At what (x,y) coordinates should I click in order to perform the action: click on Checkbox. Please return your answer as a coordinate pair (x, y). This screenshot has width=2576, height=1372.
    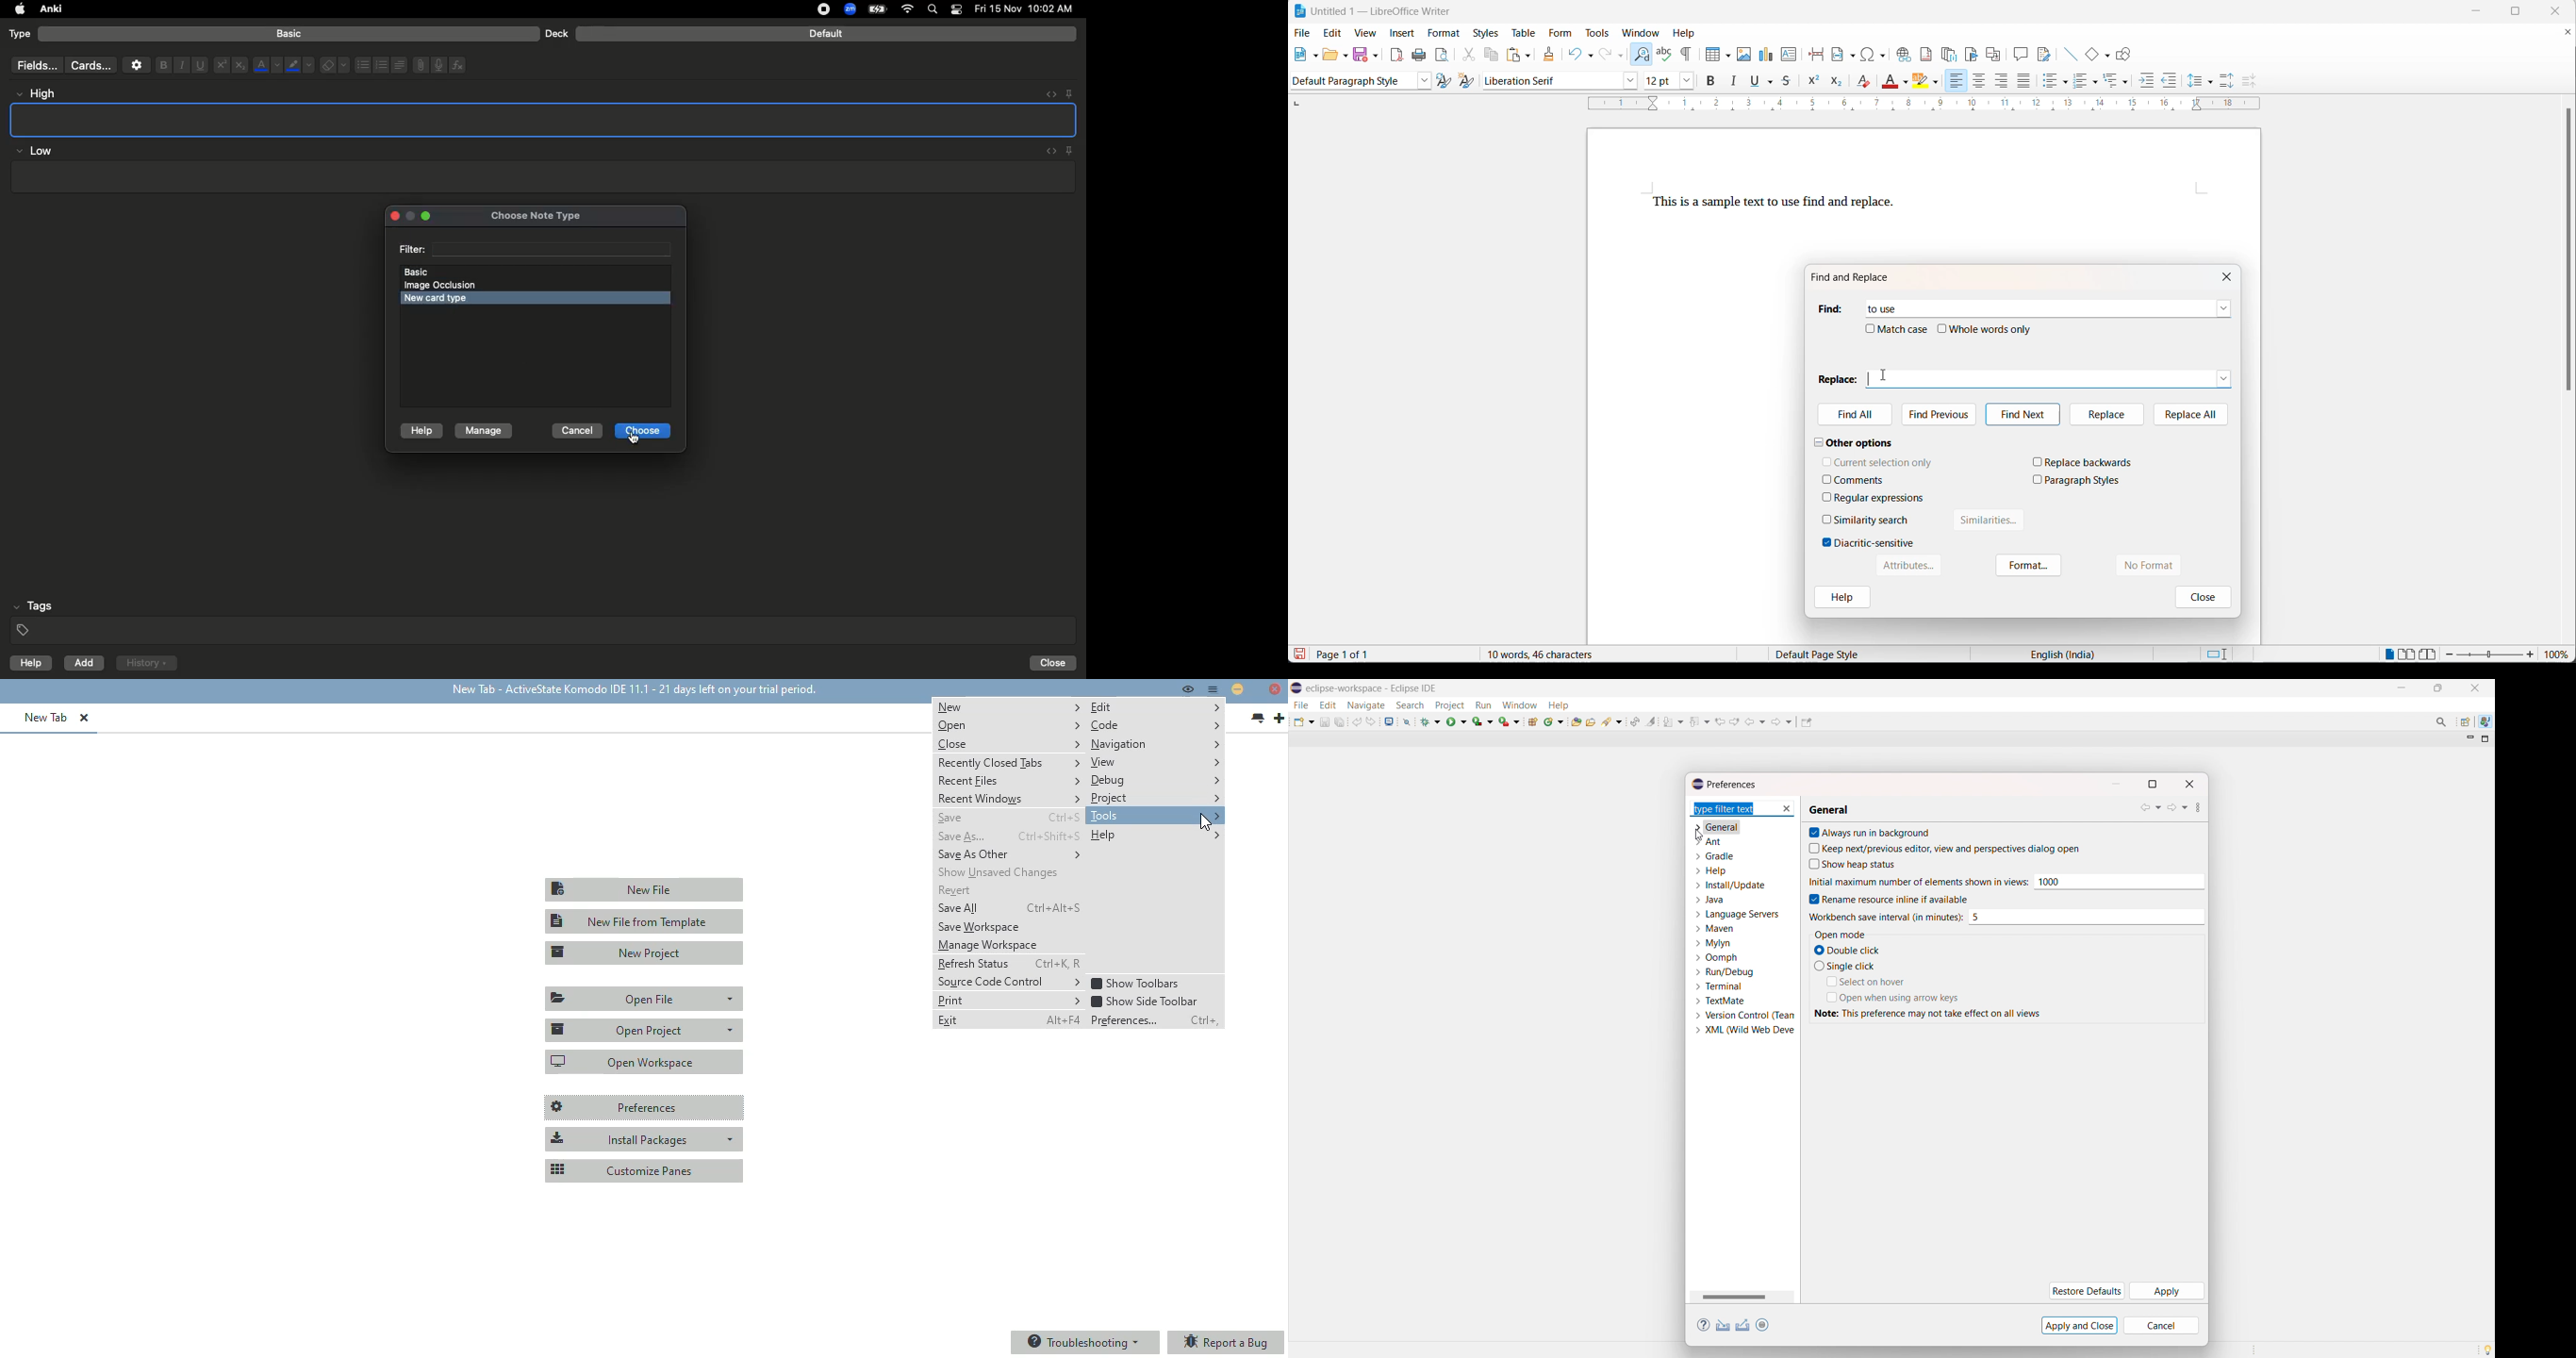
    Looking at the image, I should click on (1817, 949).